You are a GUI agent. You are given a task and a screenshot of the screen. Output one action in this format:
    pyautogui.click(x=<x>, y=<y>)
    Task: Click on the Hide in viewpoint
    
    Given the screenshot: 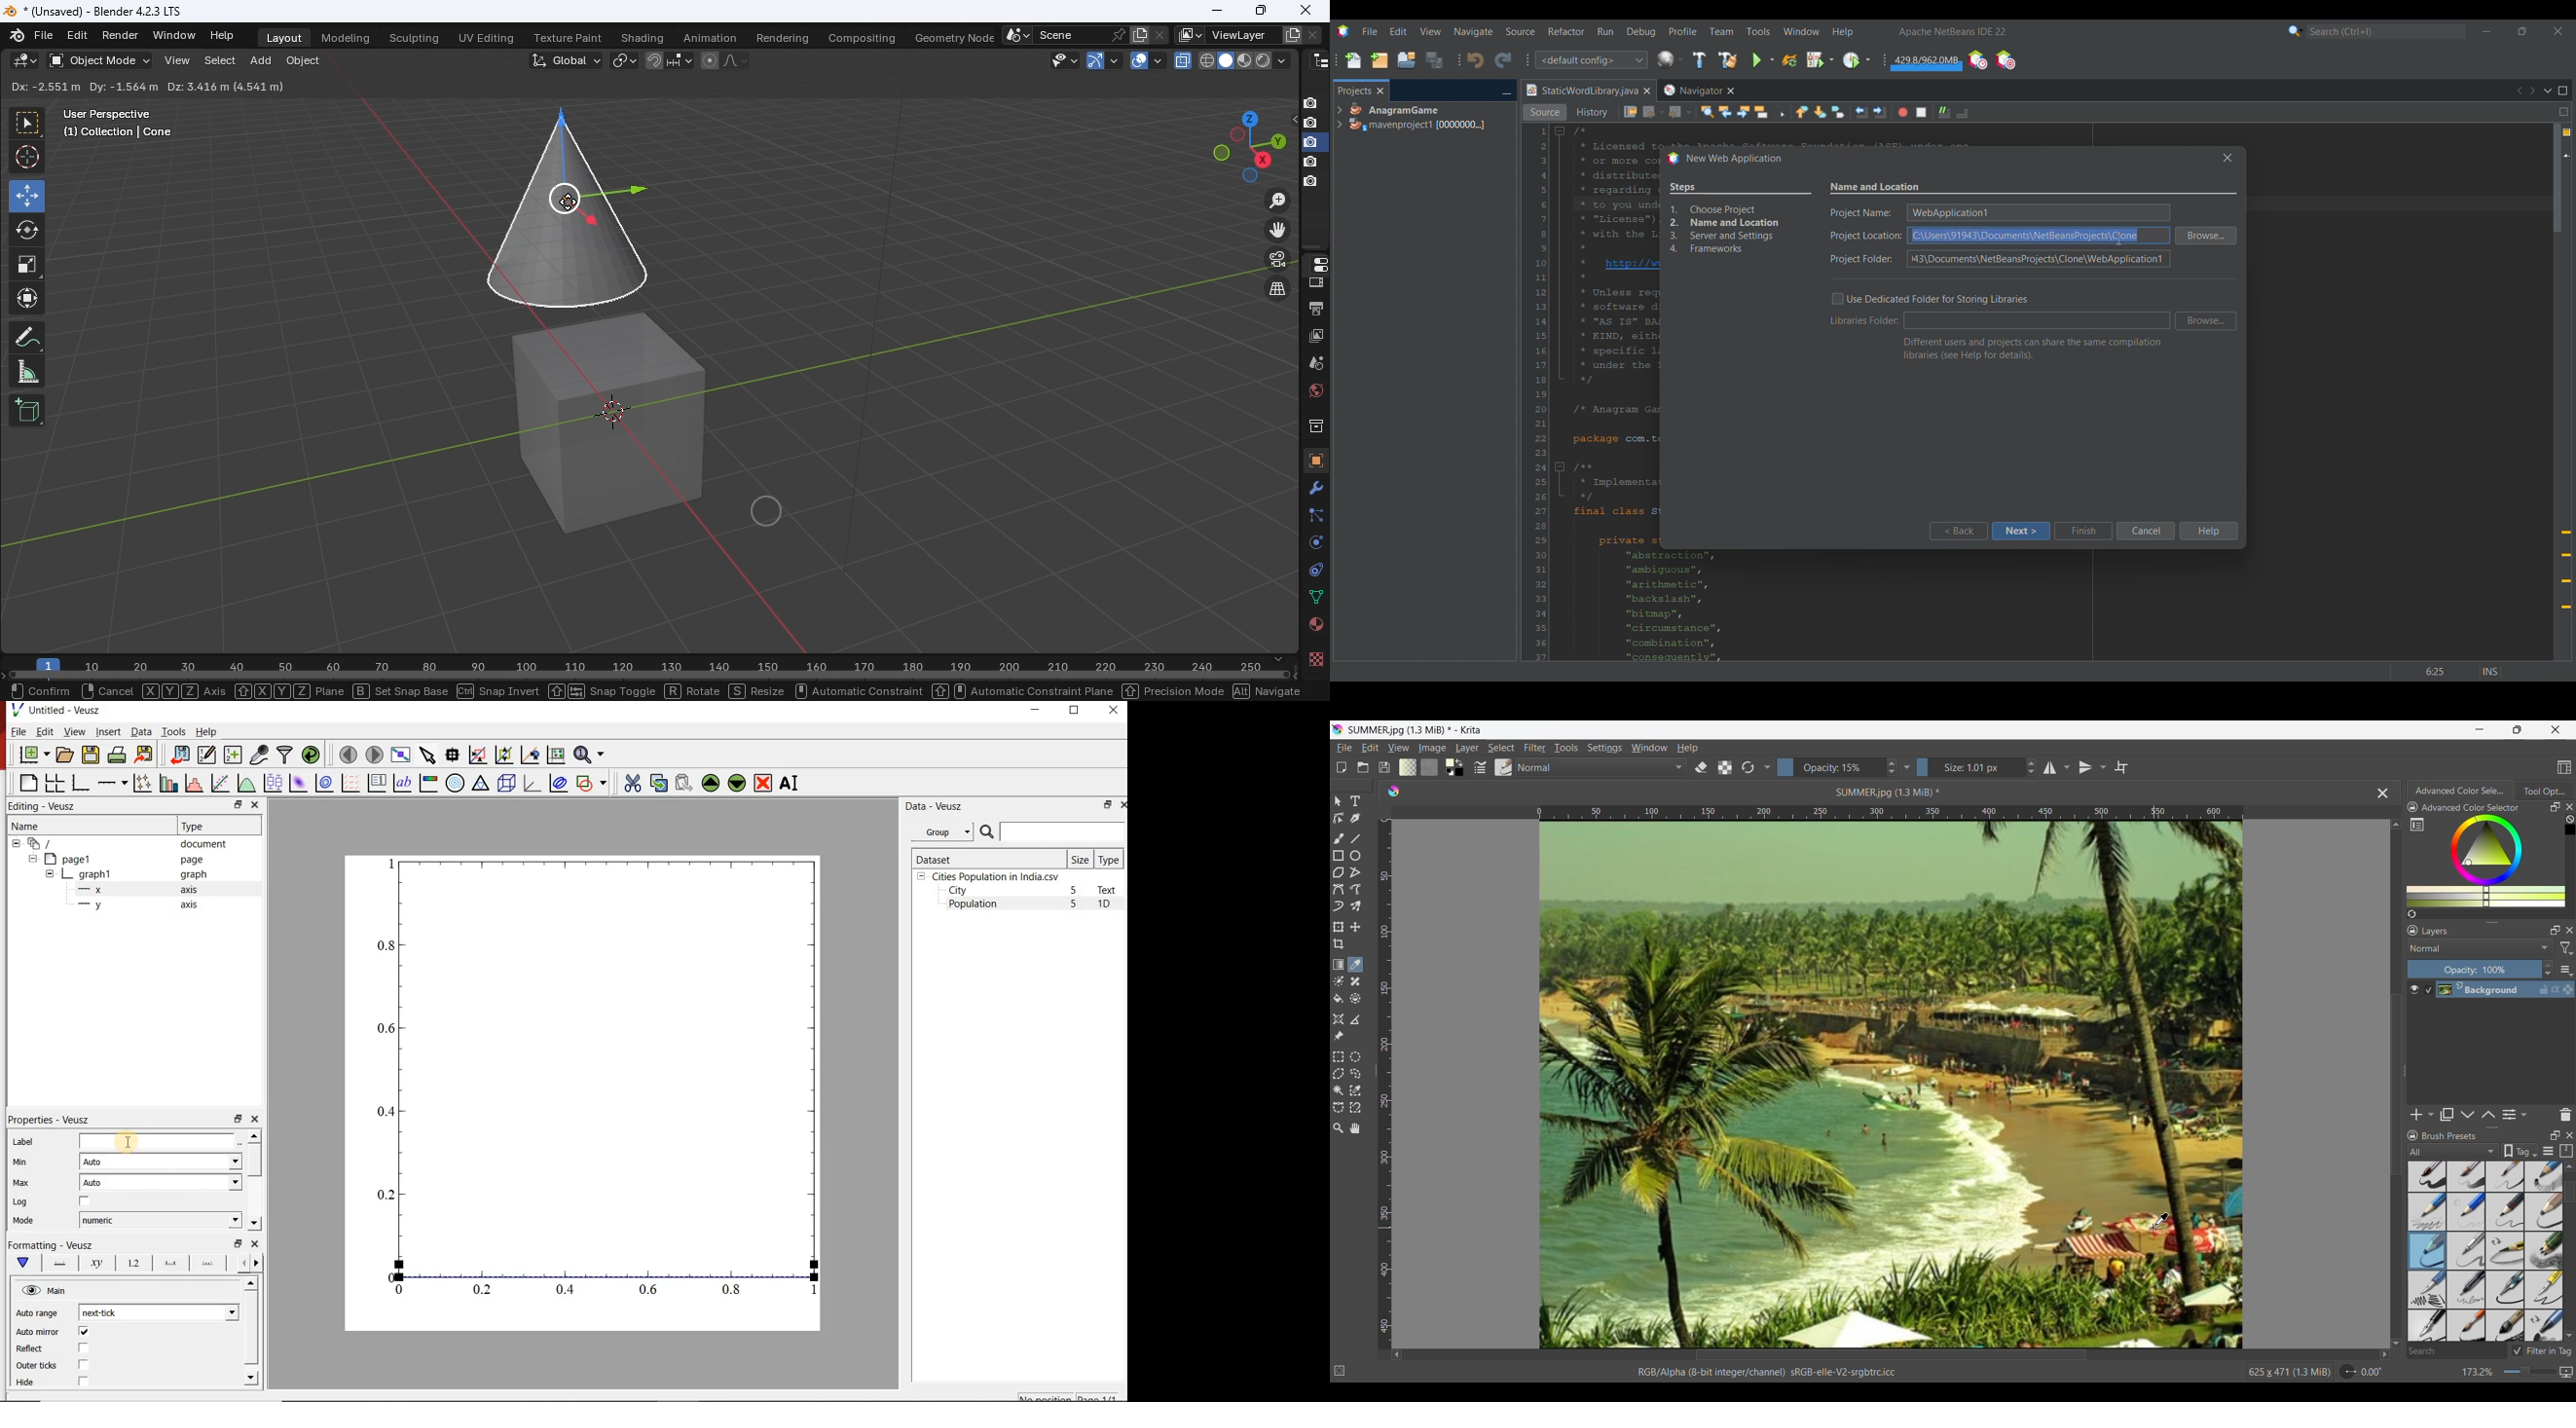 What is the action you would take?
    pyautogui.click(x=1290, y=121)
    